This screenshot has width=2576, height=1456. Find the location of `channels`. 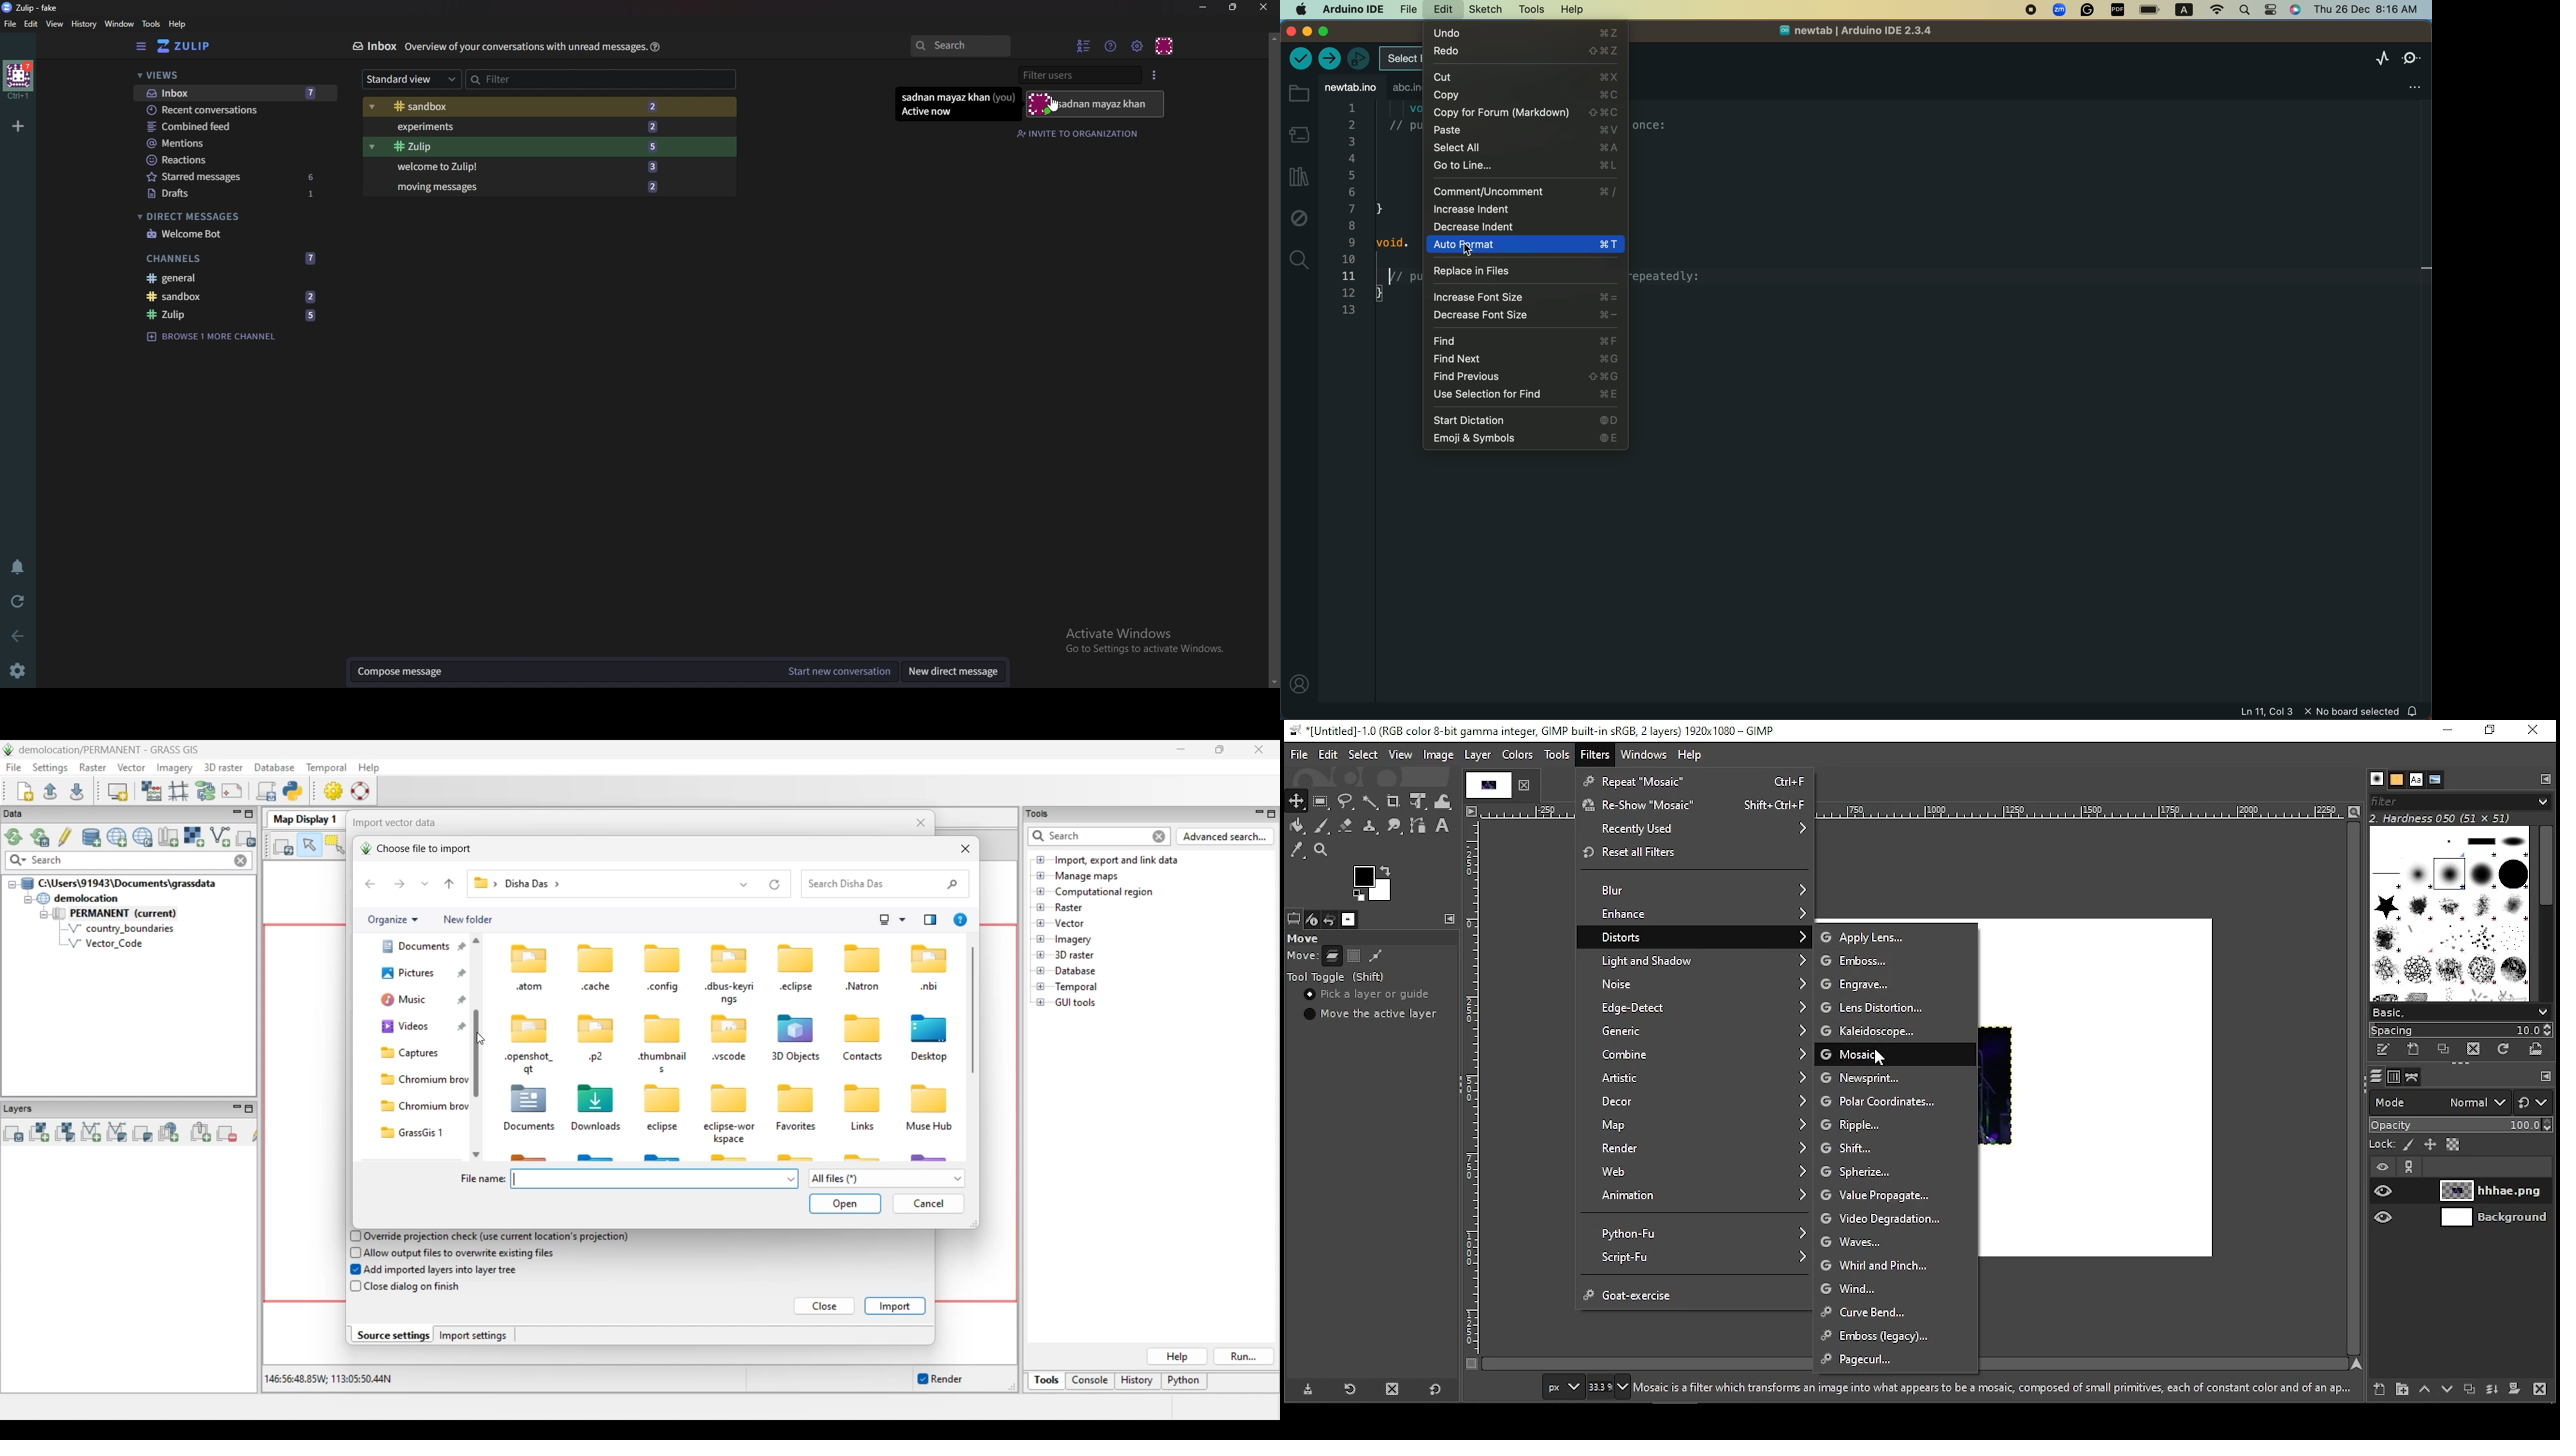

channels is located at coordinates (2394, 1077).